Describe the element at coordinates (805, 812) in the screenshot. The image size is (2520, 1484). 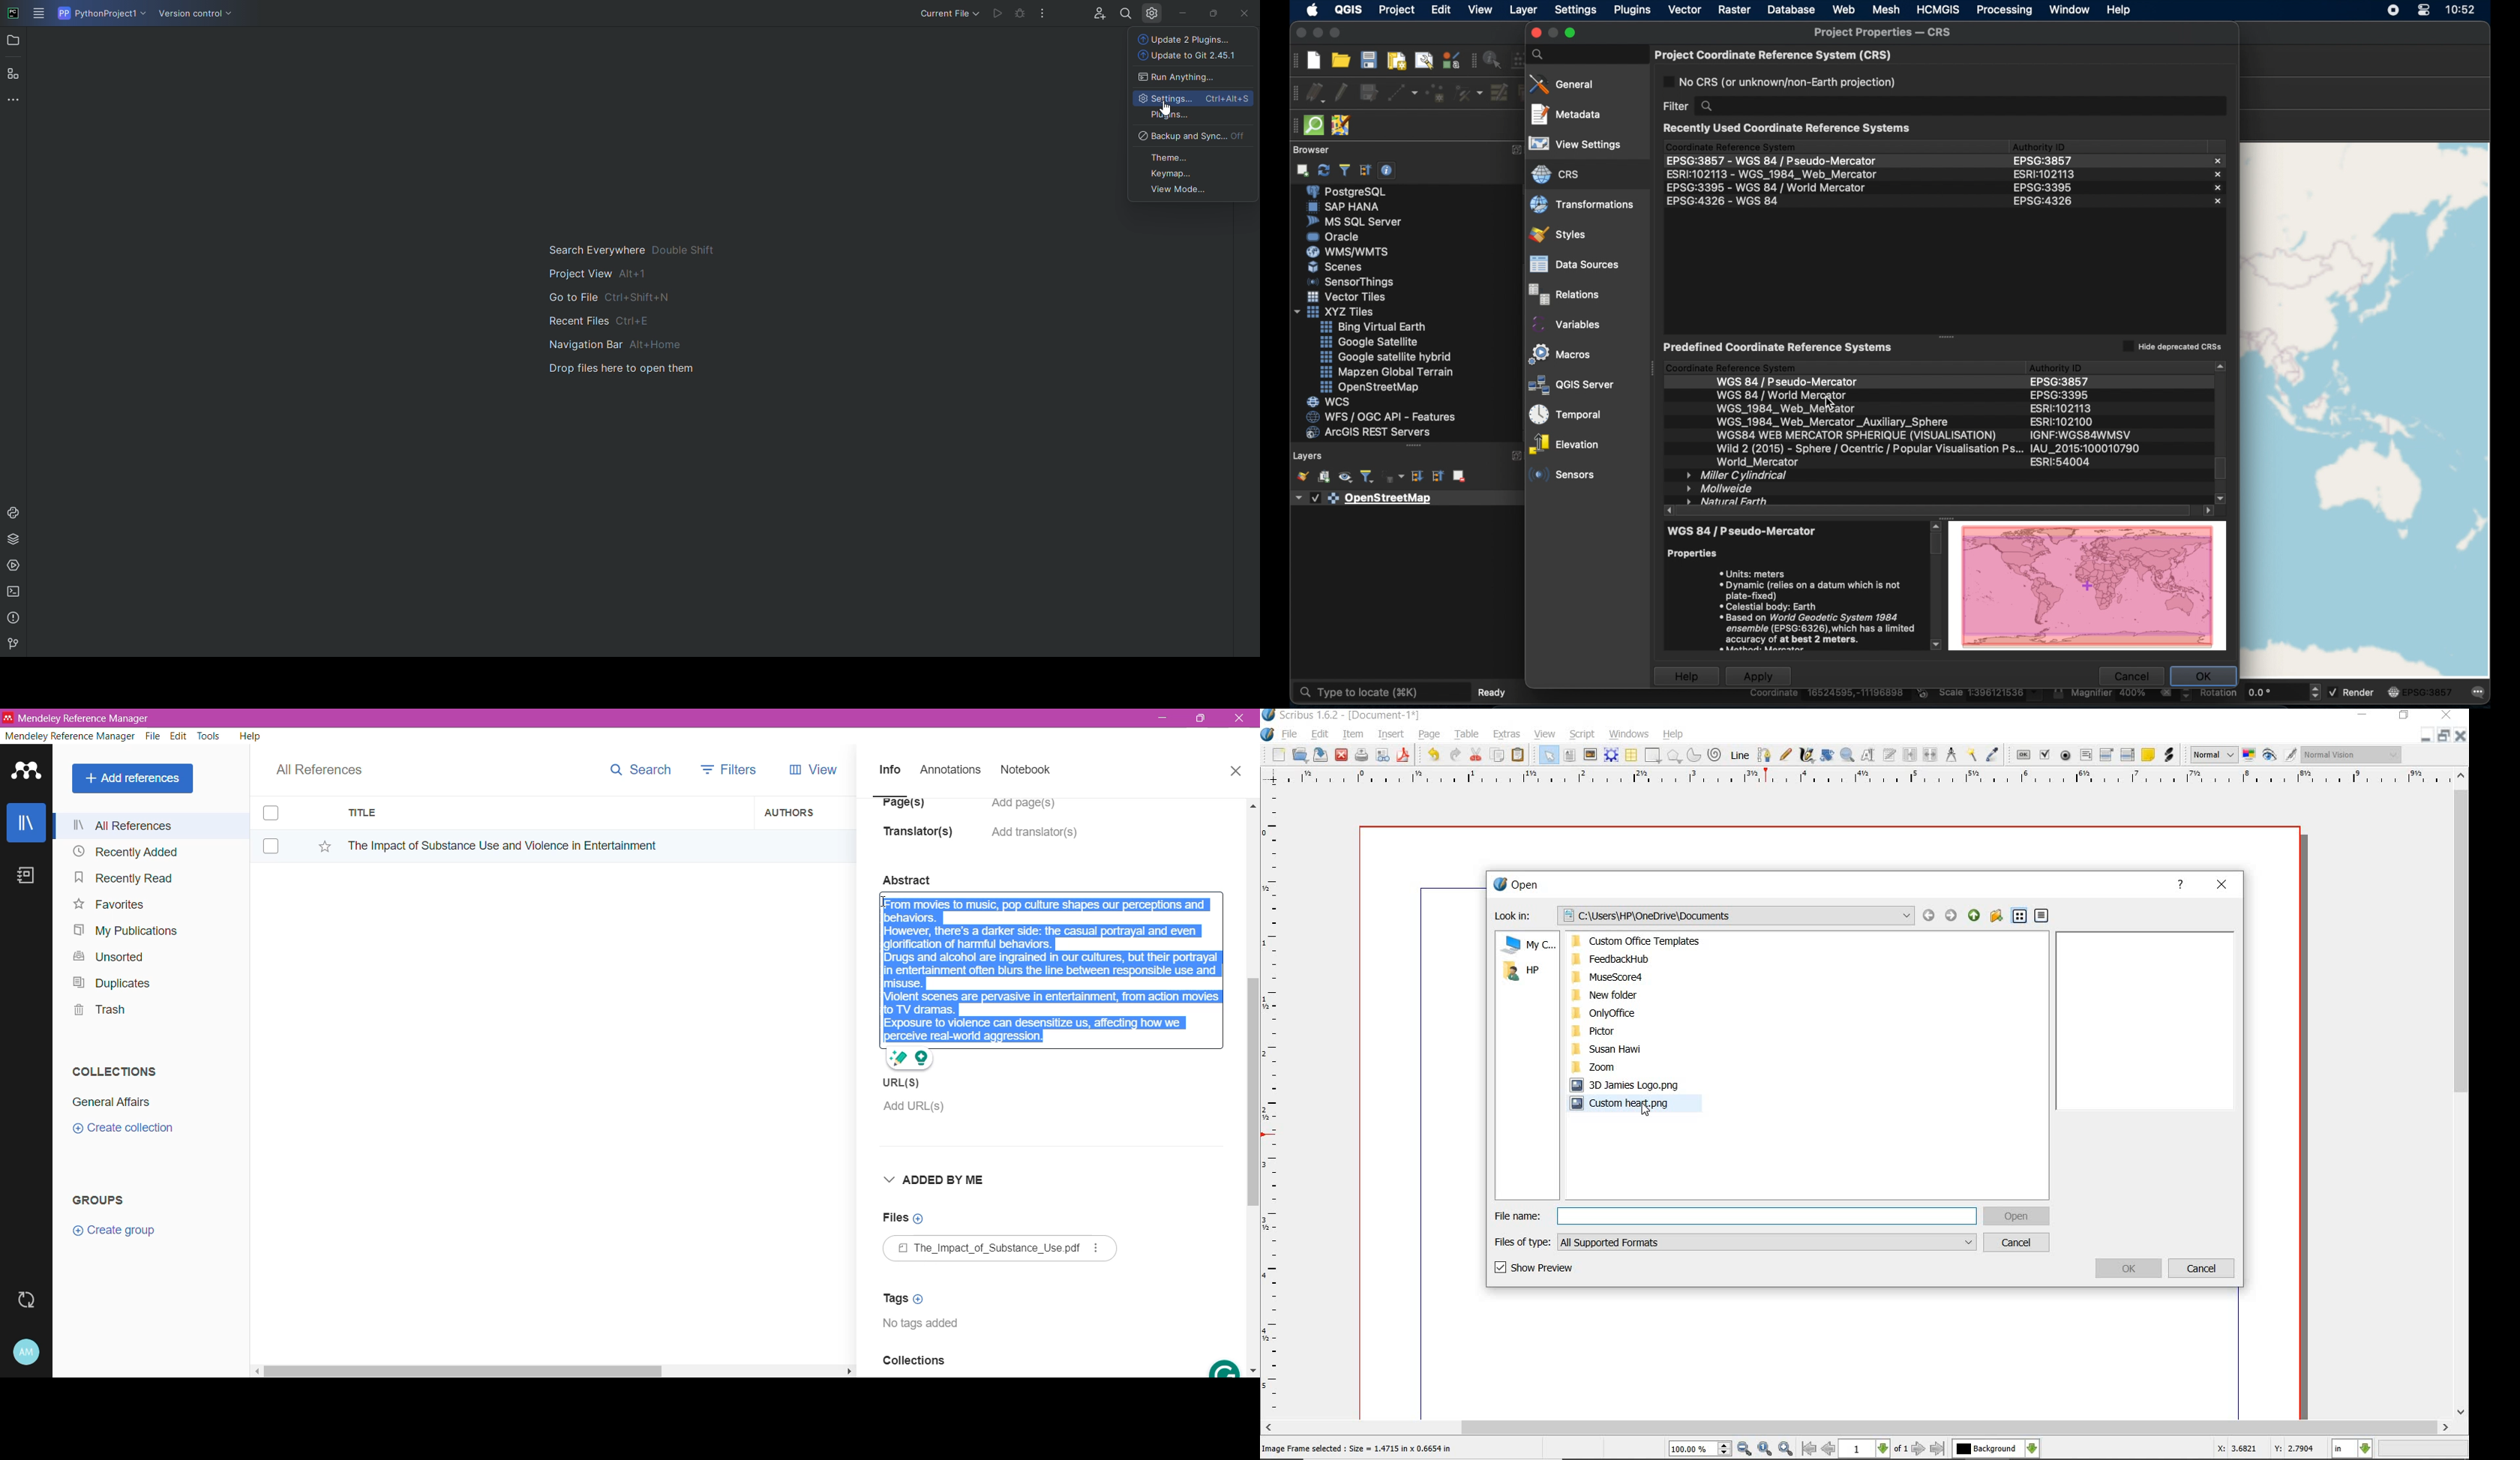
I see `Authors` at that location.